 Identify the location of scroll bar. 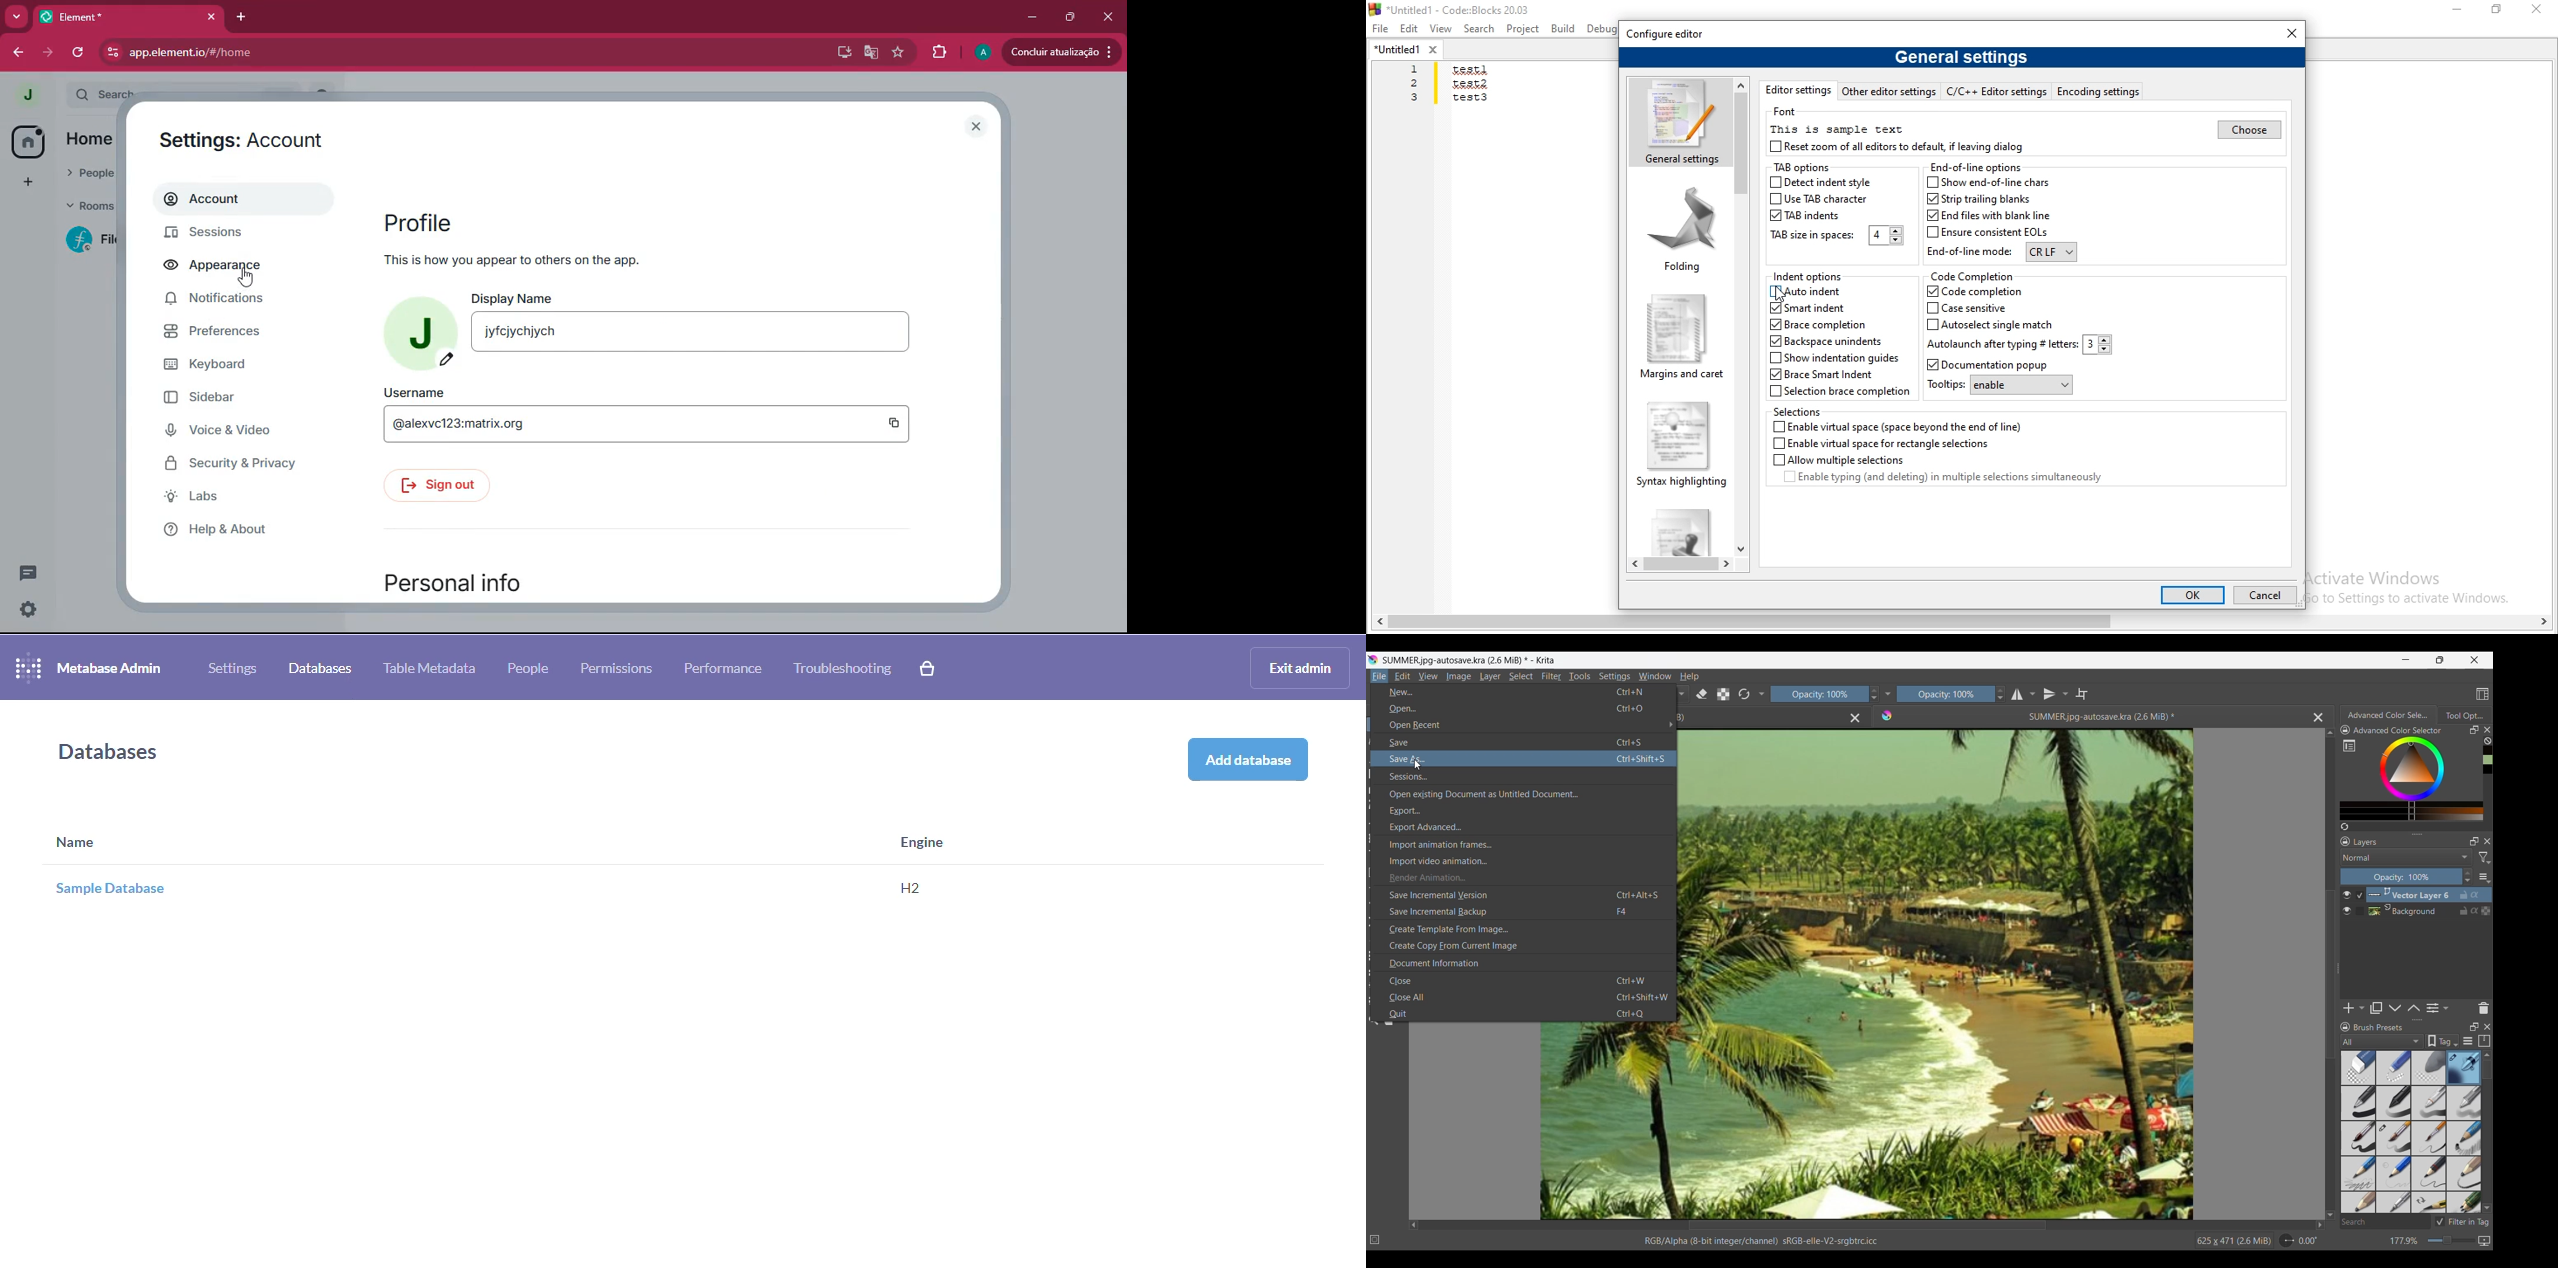
(1681, 565).